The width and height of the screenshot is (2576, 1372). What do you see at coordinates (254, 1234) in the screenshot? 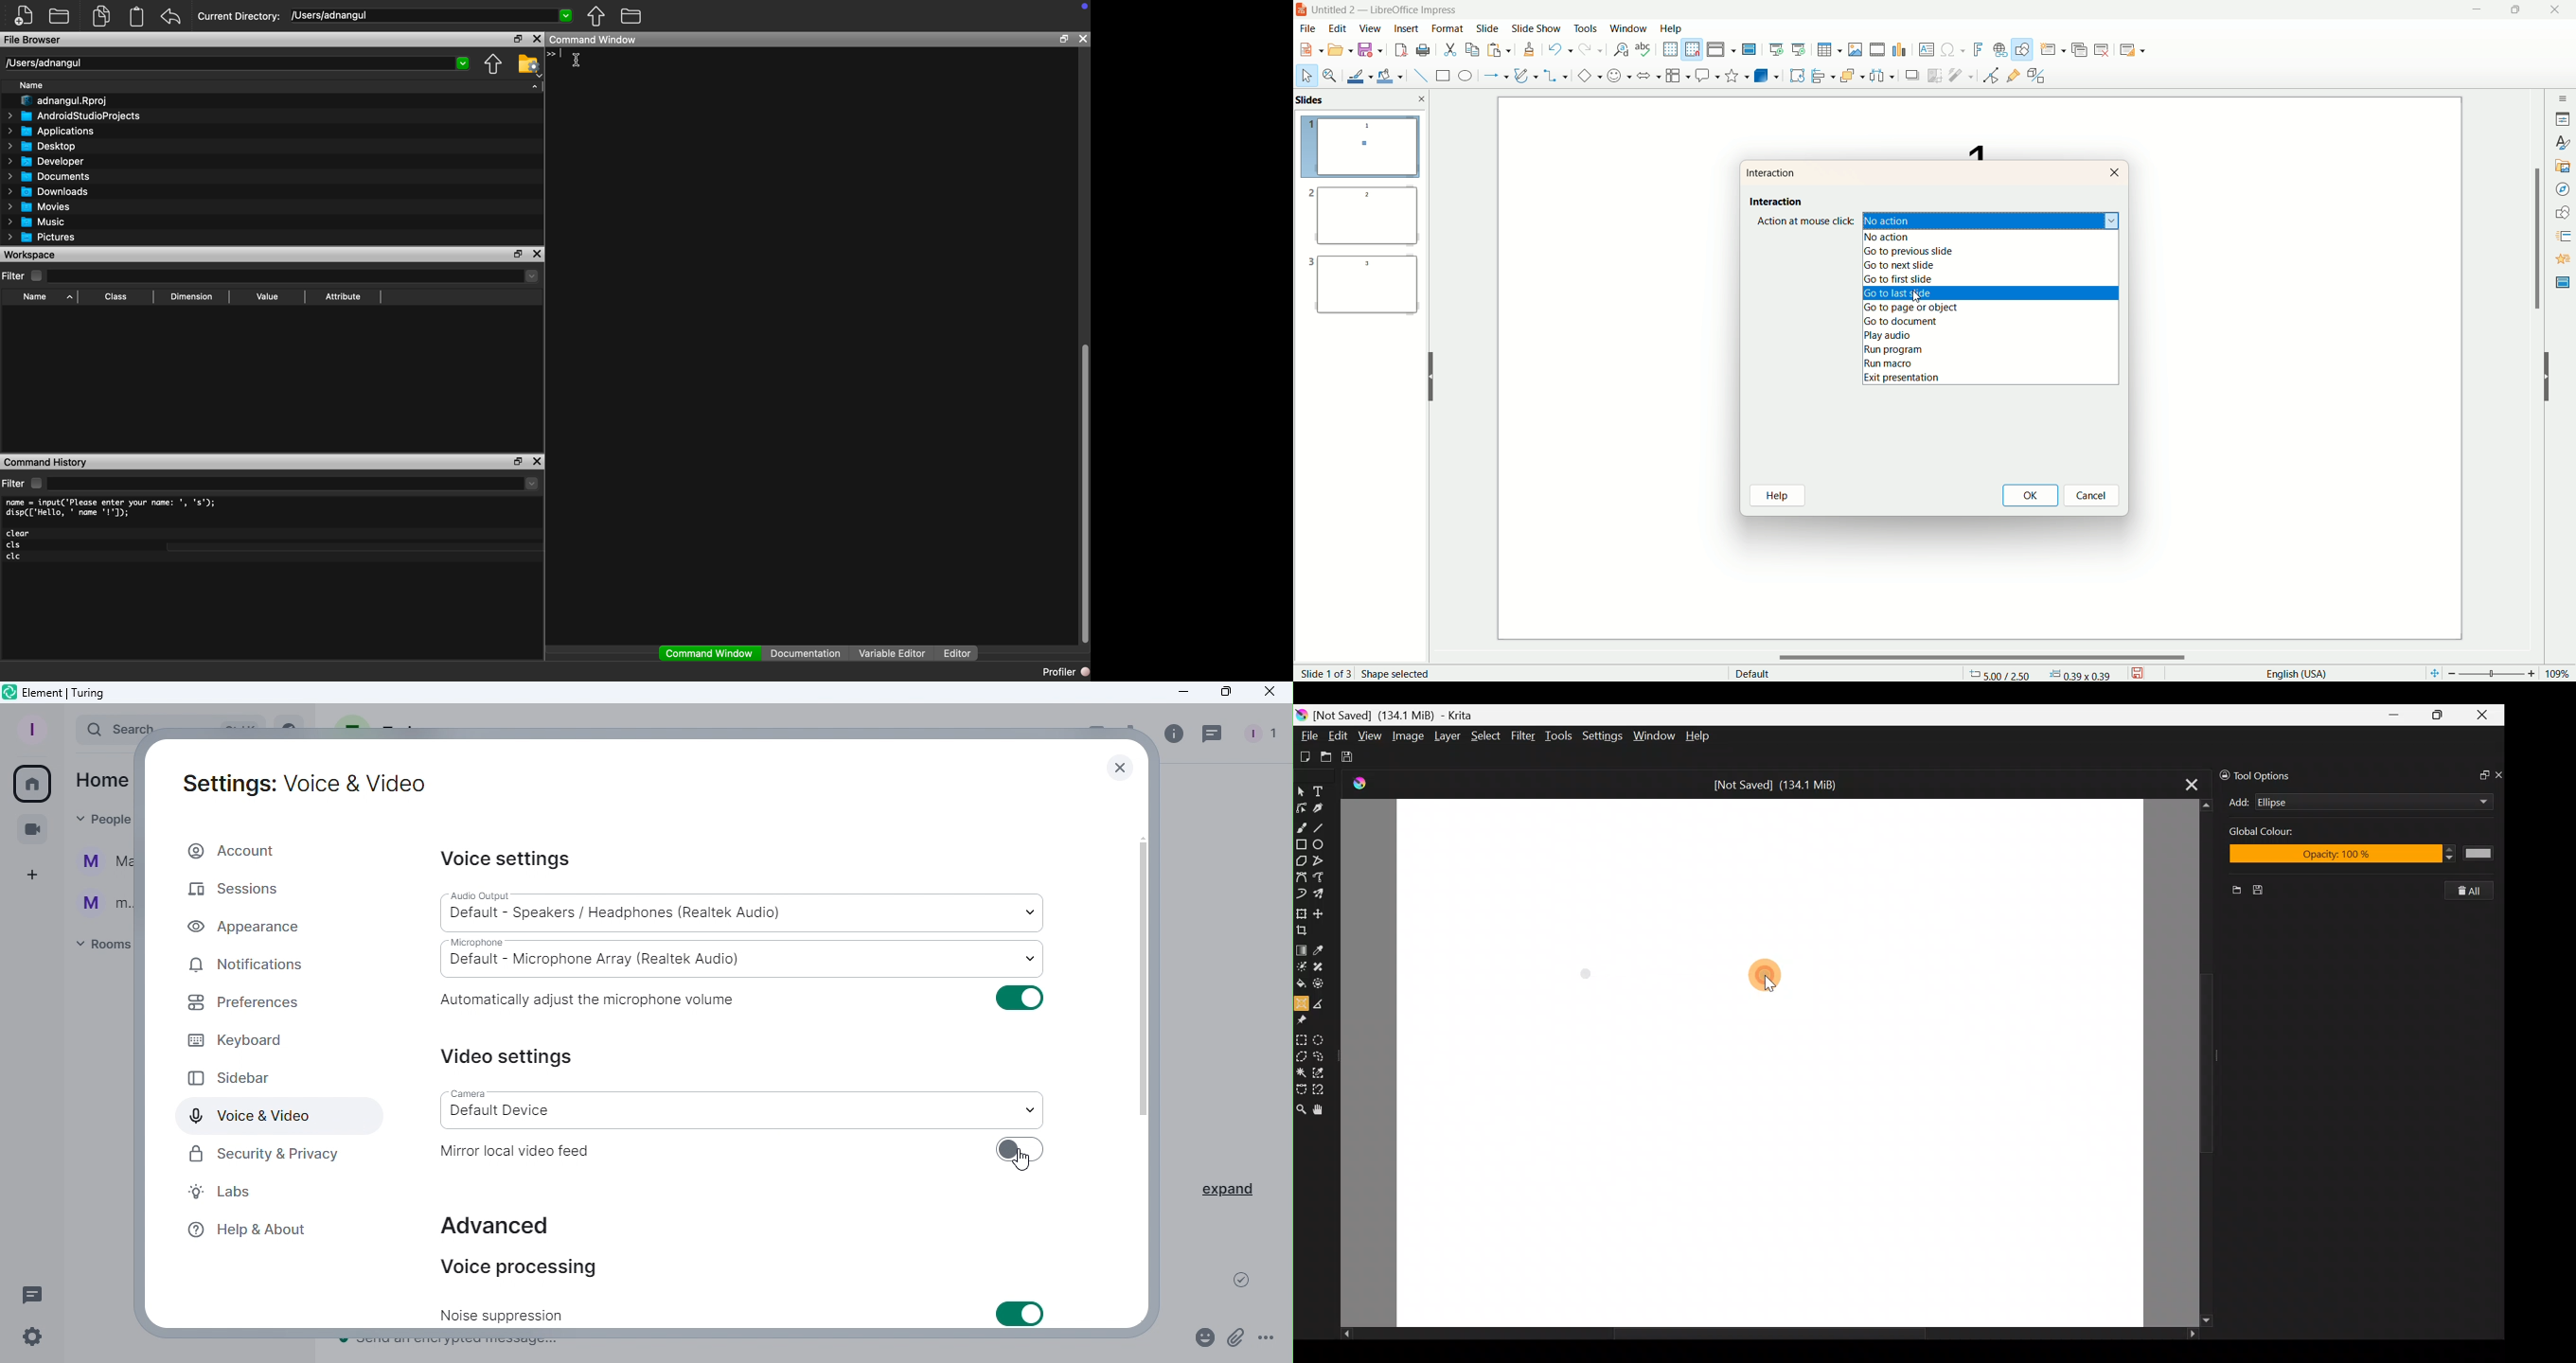
I see `Help and about` at bounding box center [254, 1234].